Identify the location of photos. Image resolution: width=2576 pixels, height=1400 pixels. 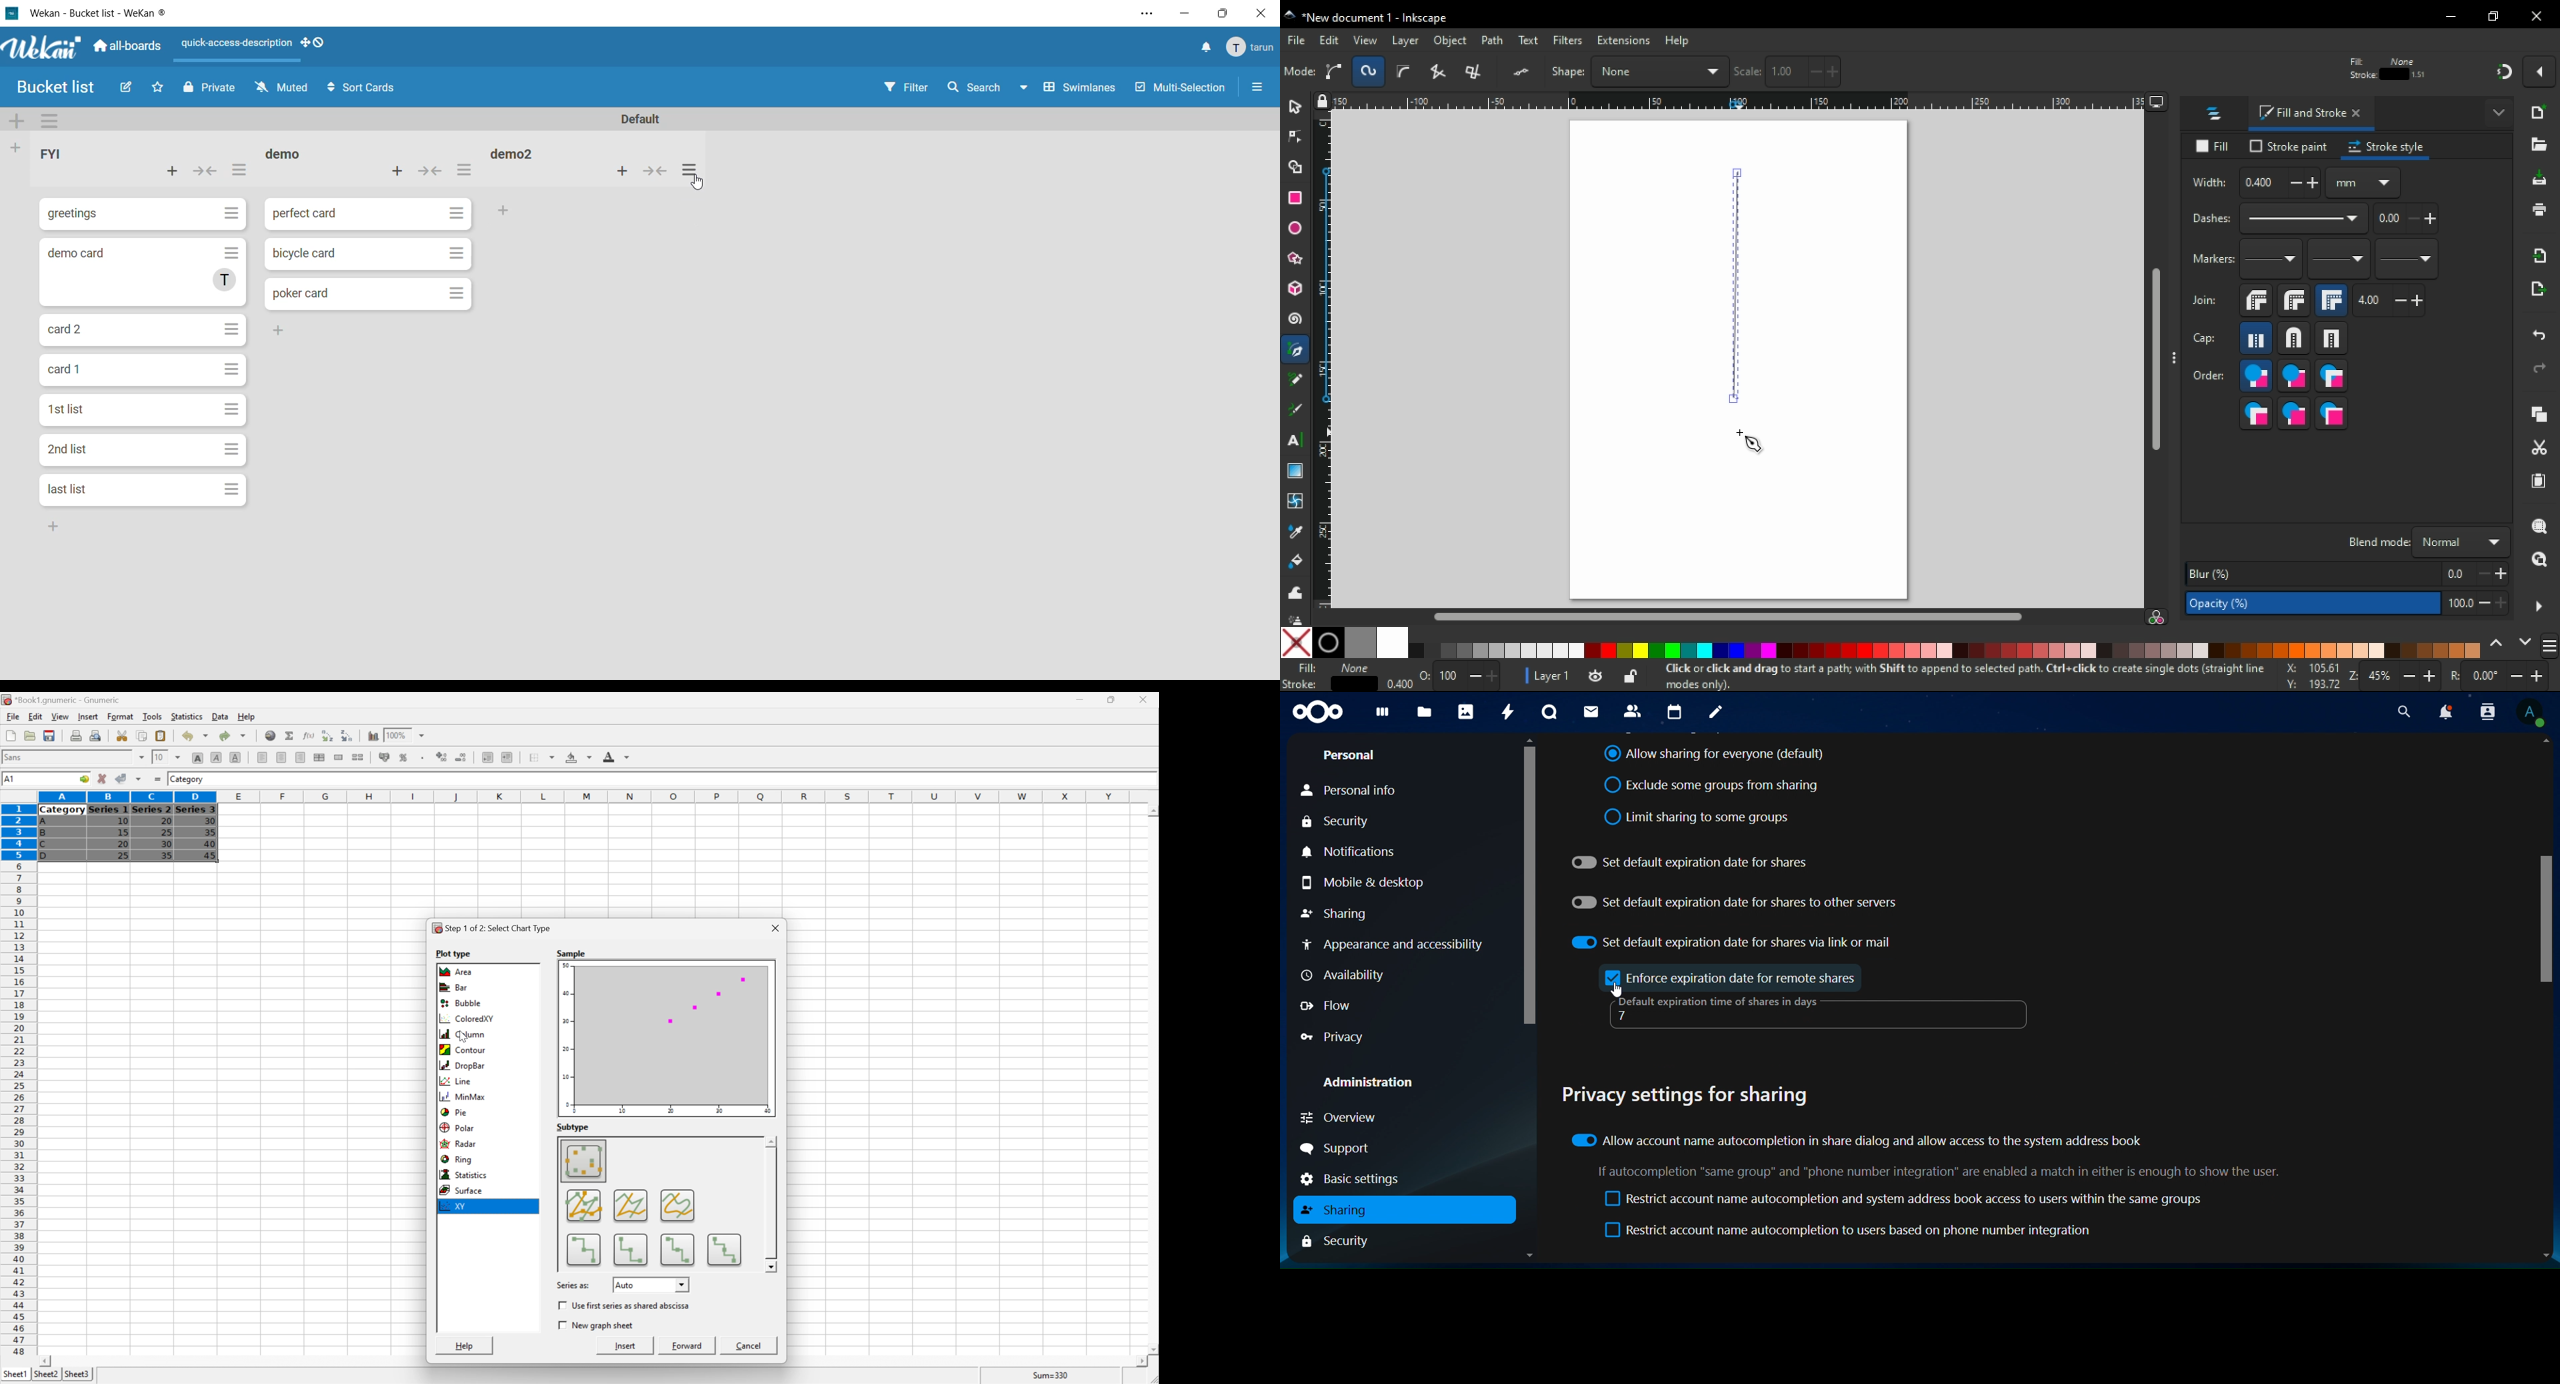
(1464, 711).